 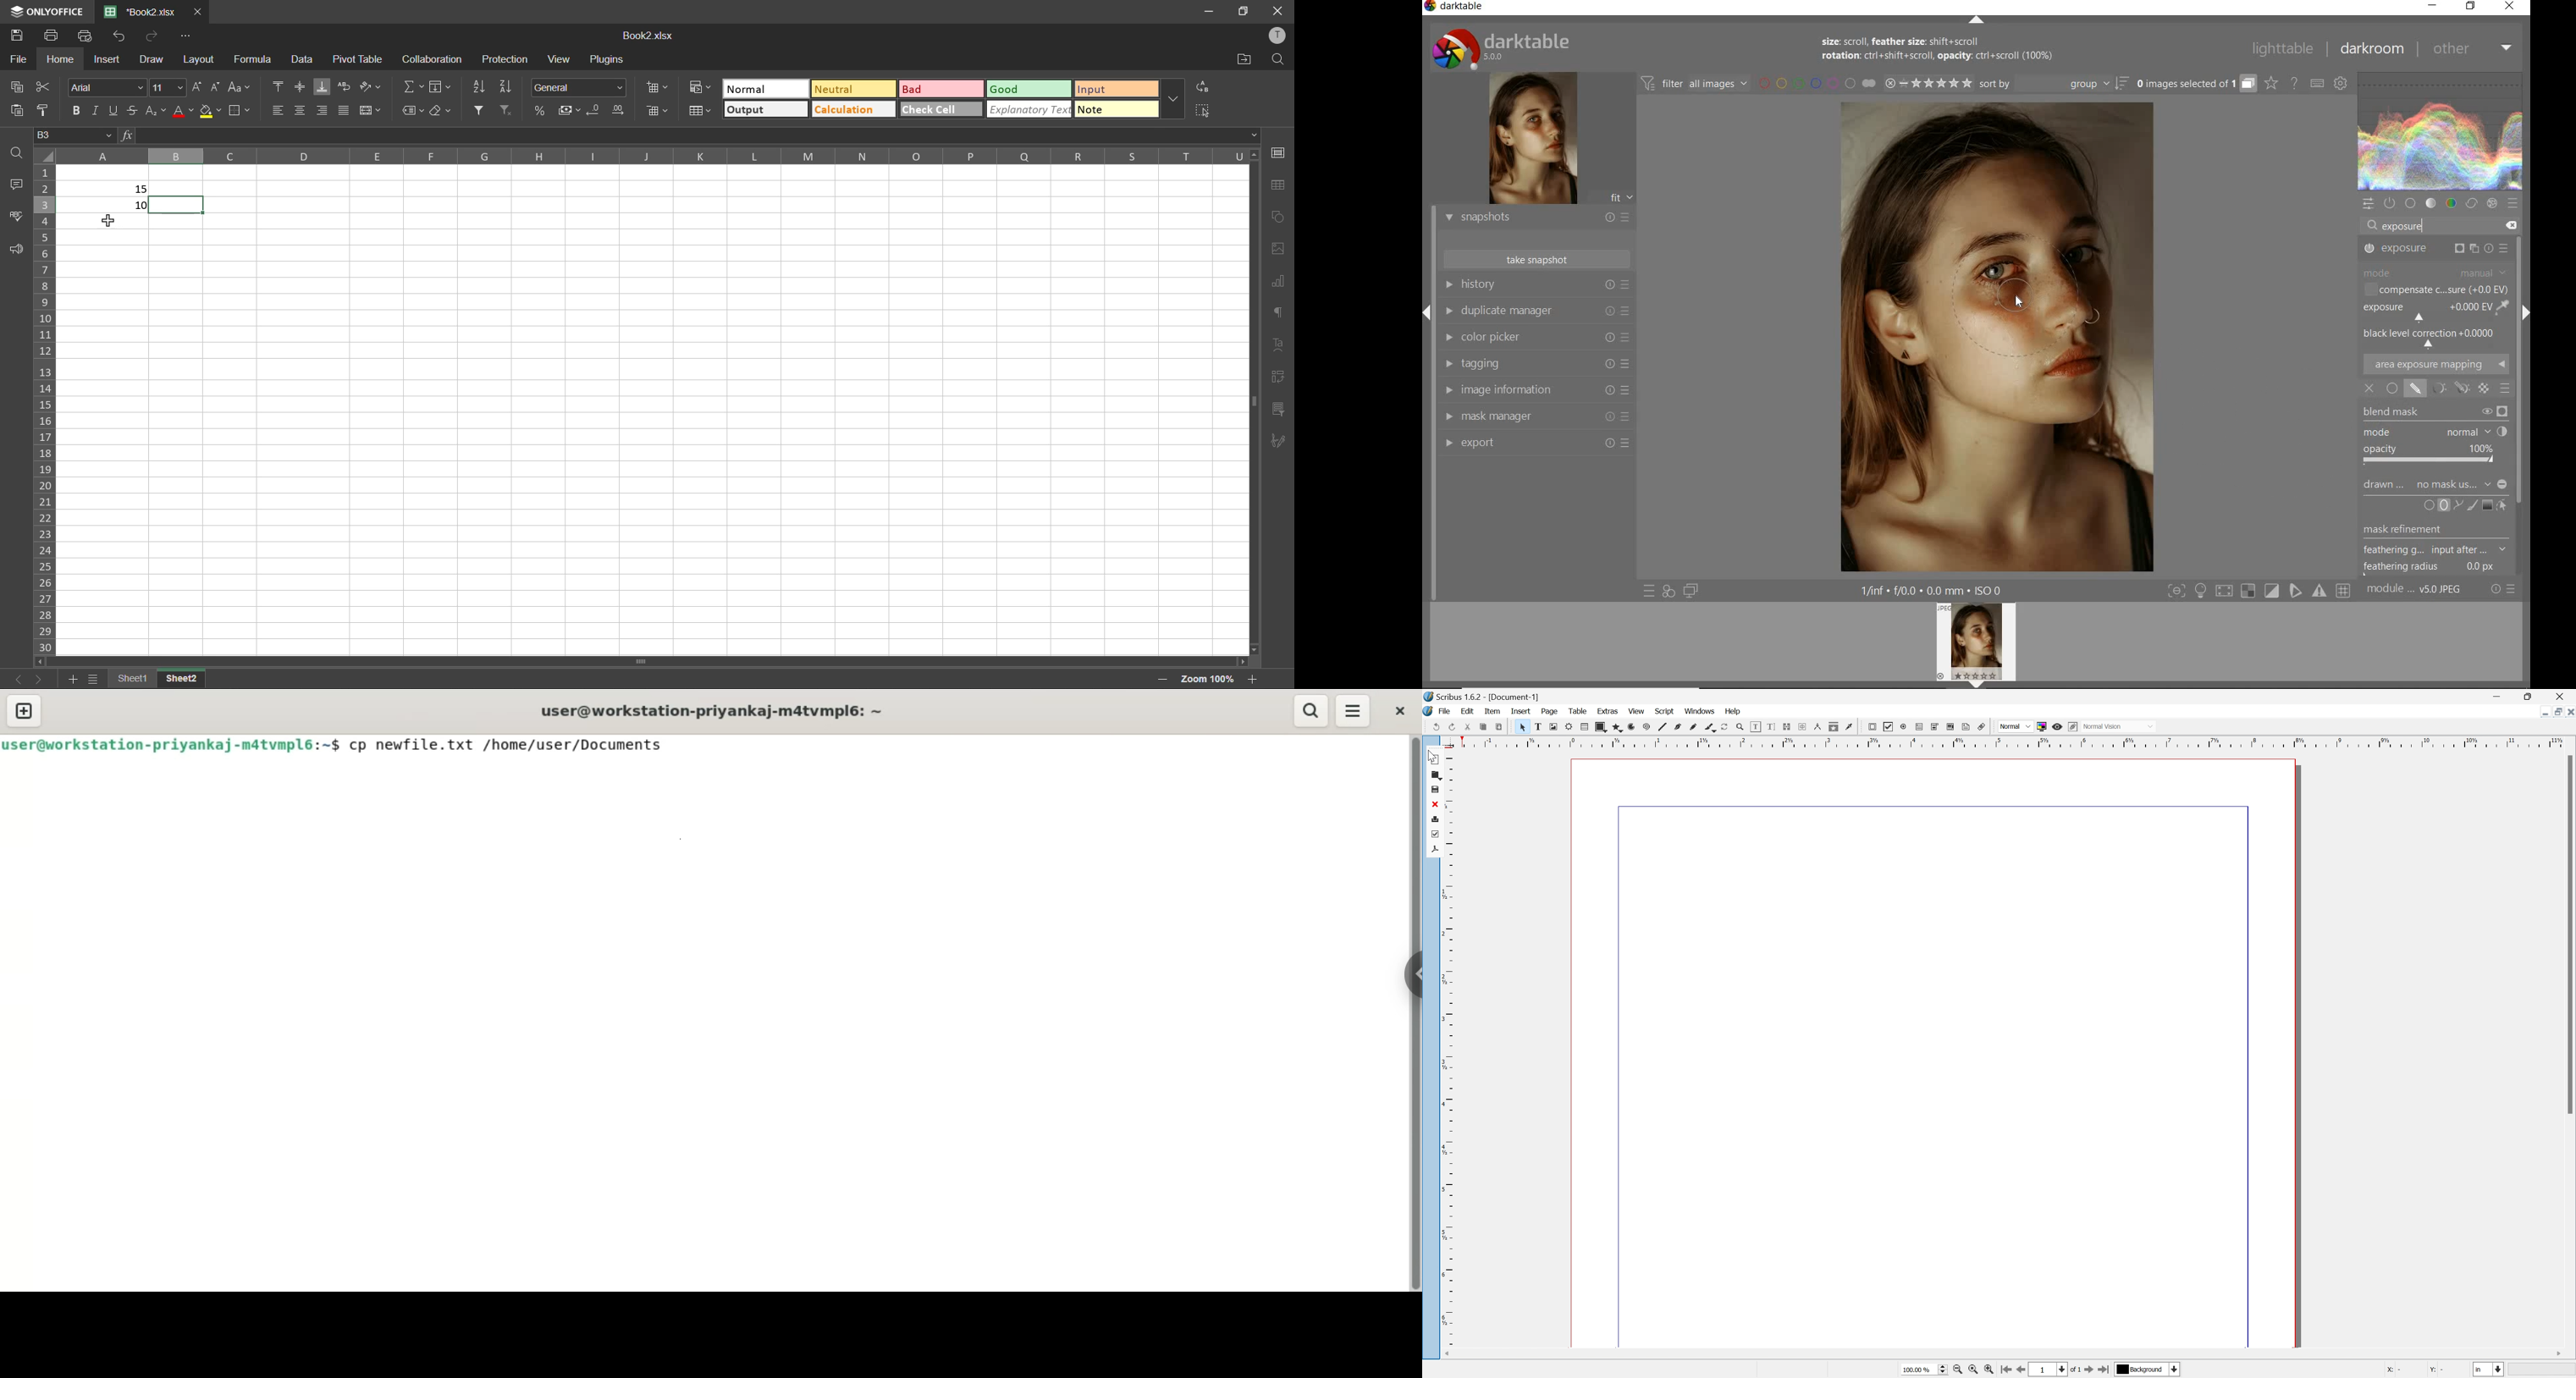 I want to click on Normal, so click(x=2120, y=726).